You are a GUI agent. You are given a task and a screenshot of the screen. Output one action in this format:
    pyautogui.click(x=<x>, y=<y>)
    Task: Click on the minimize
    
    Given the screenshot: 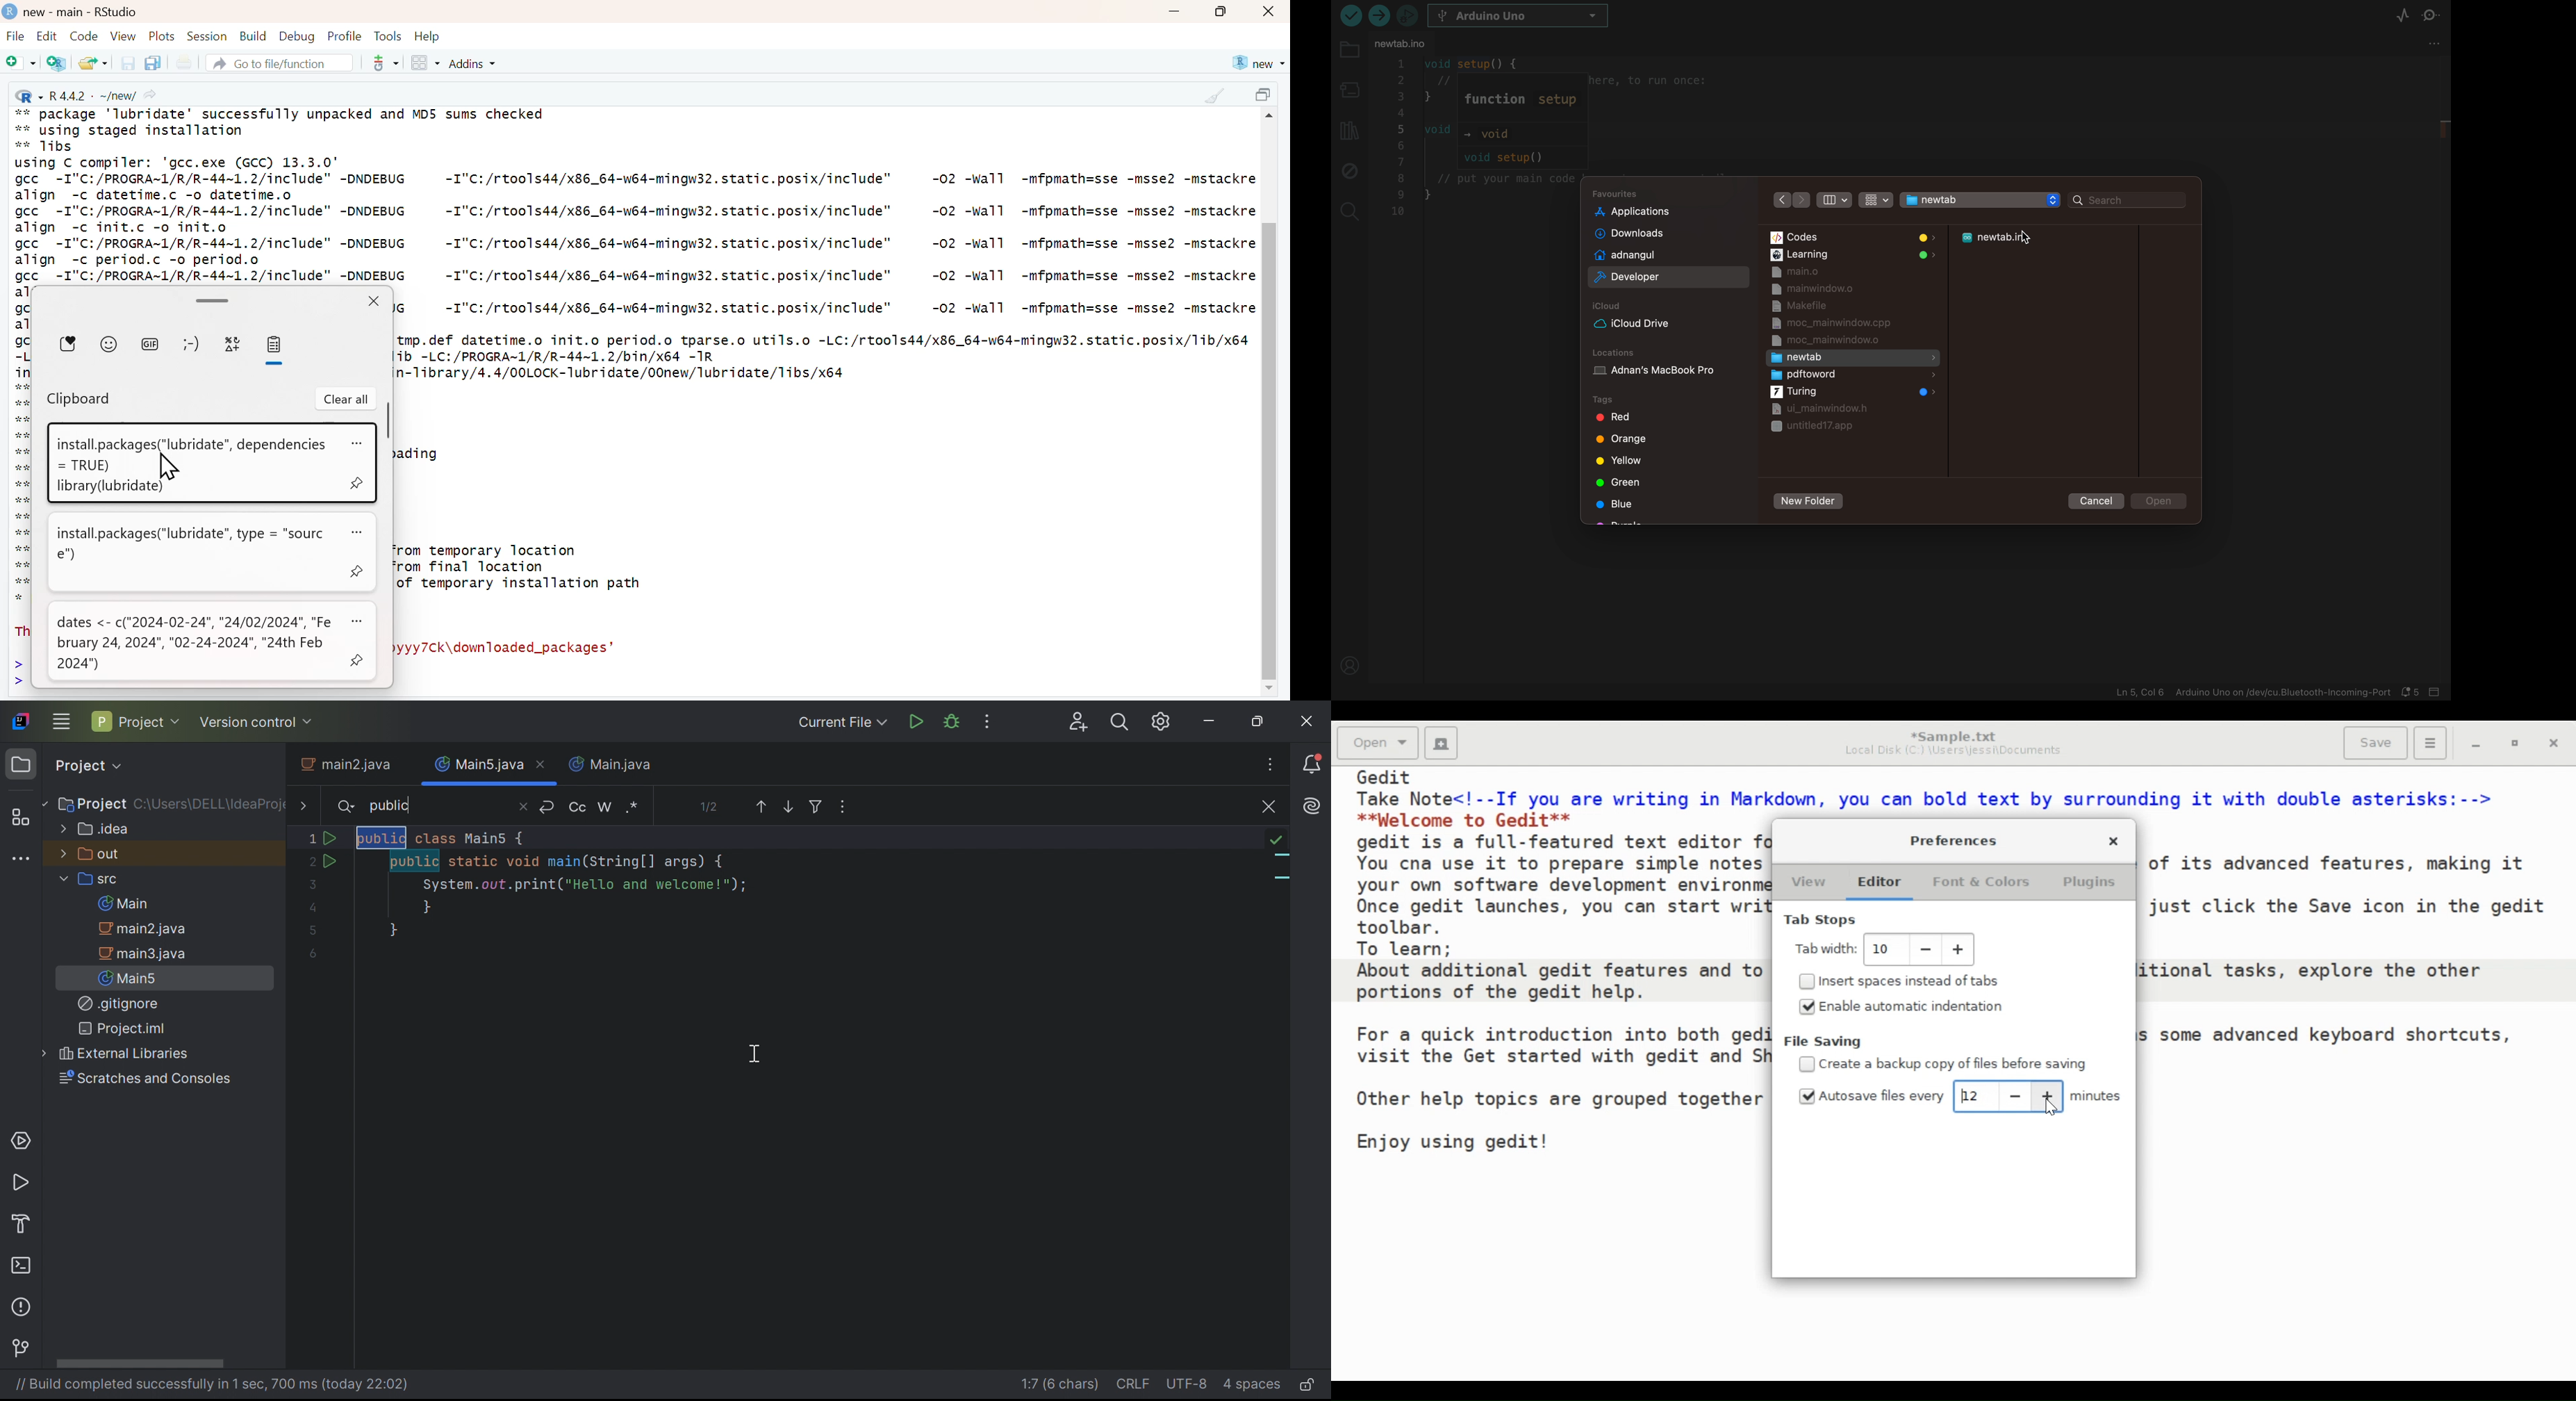 What is the action you would take?
    pyautogui.click(x=1174, y=13)
    